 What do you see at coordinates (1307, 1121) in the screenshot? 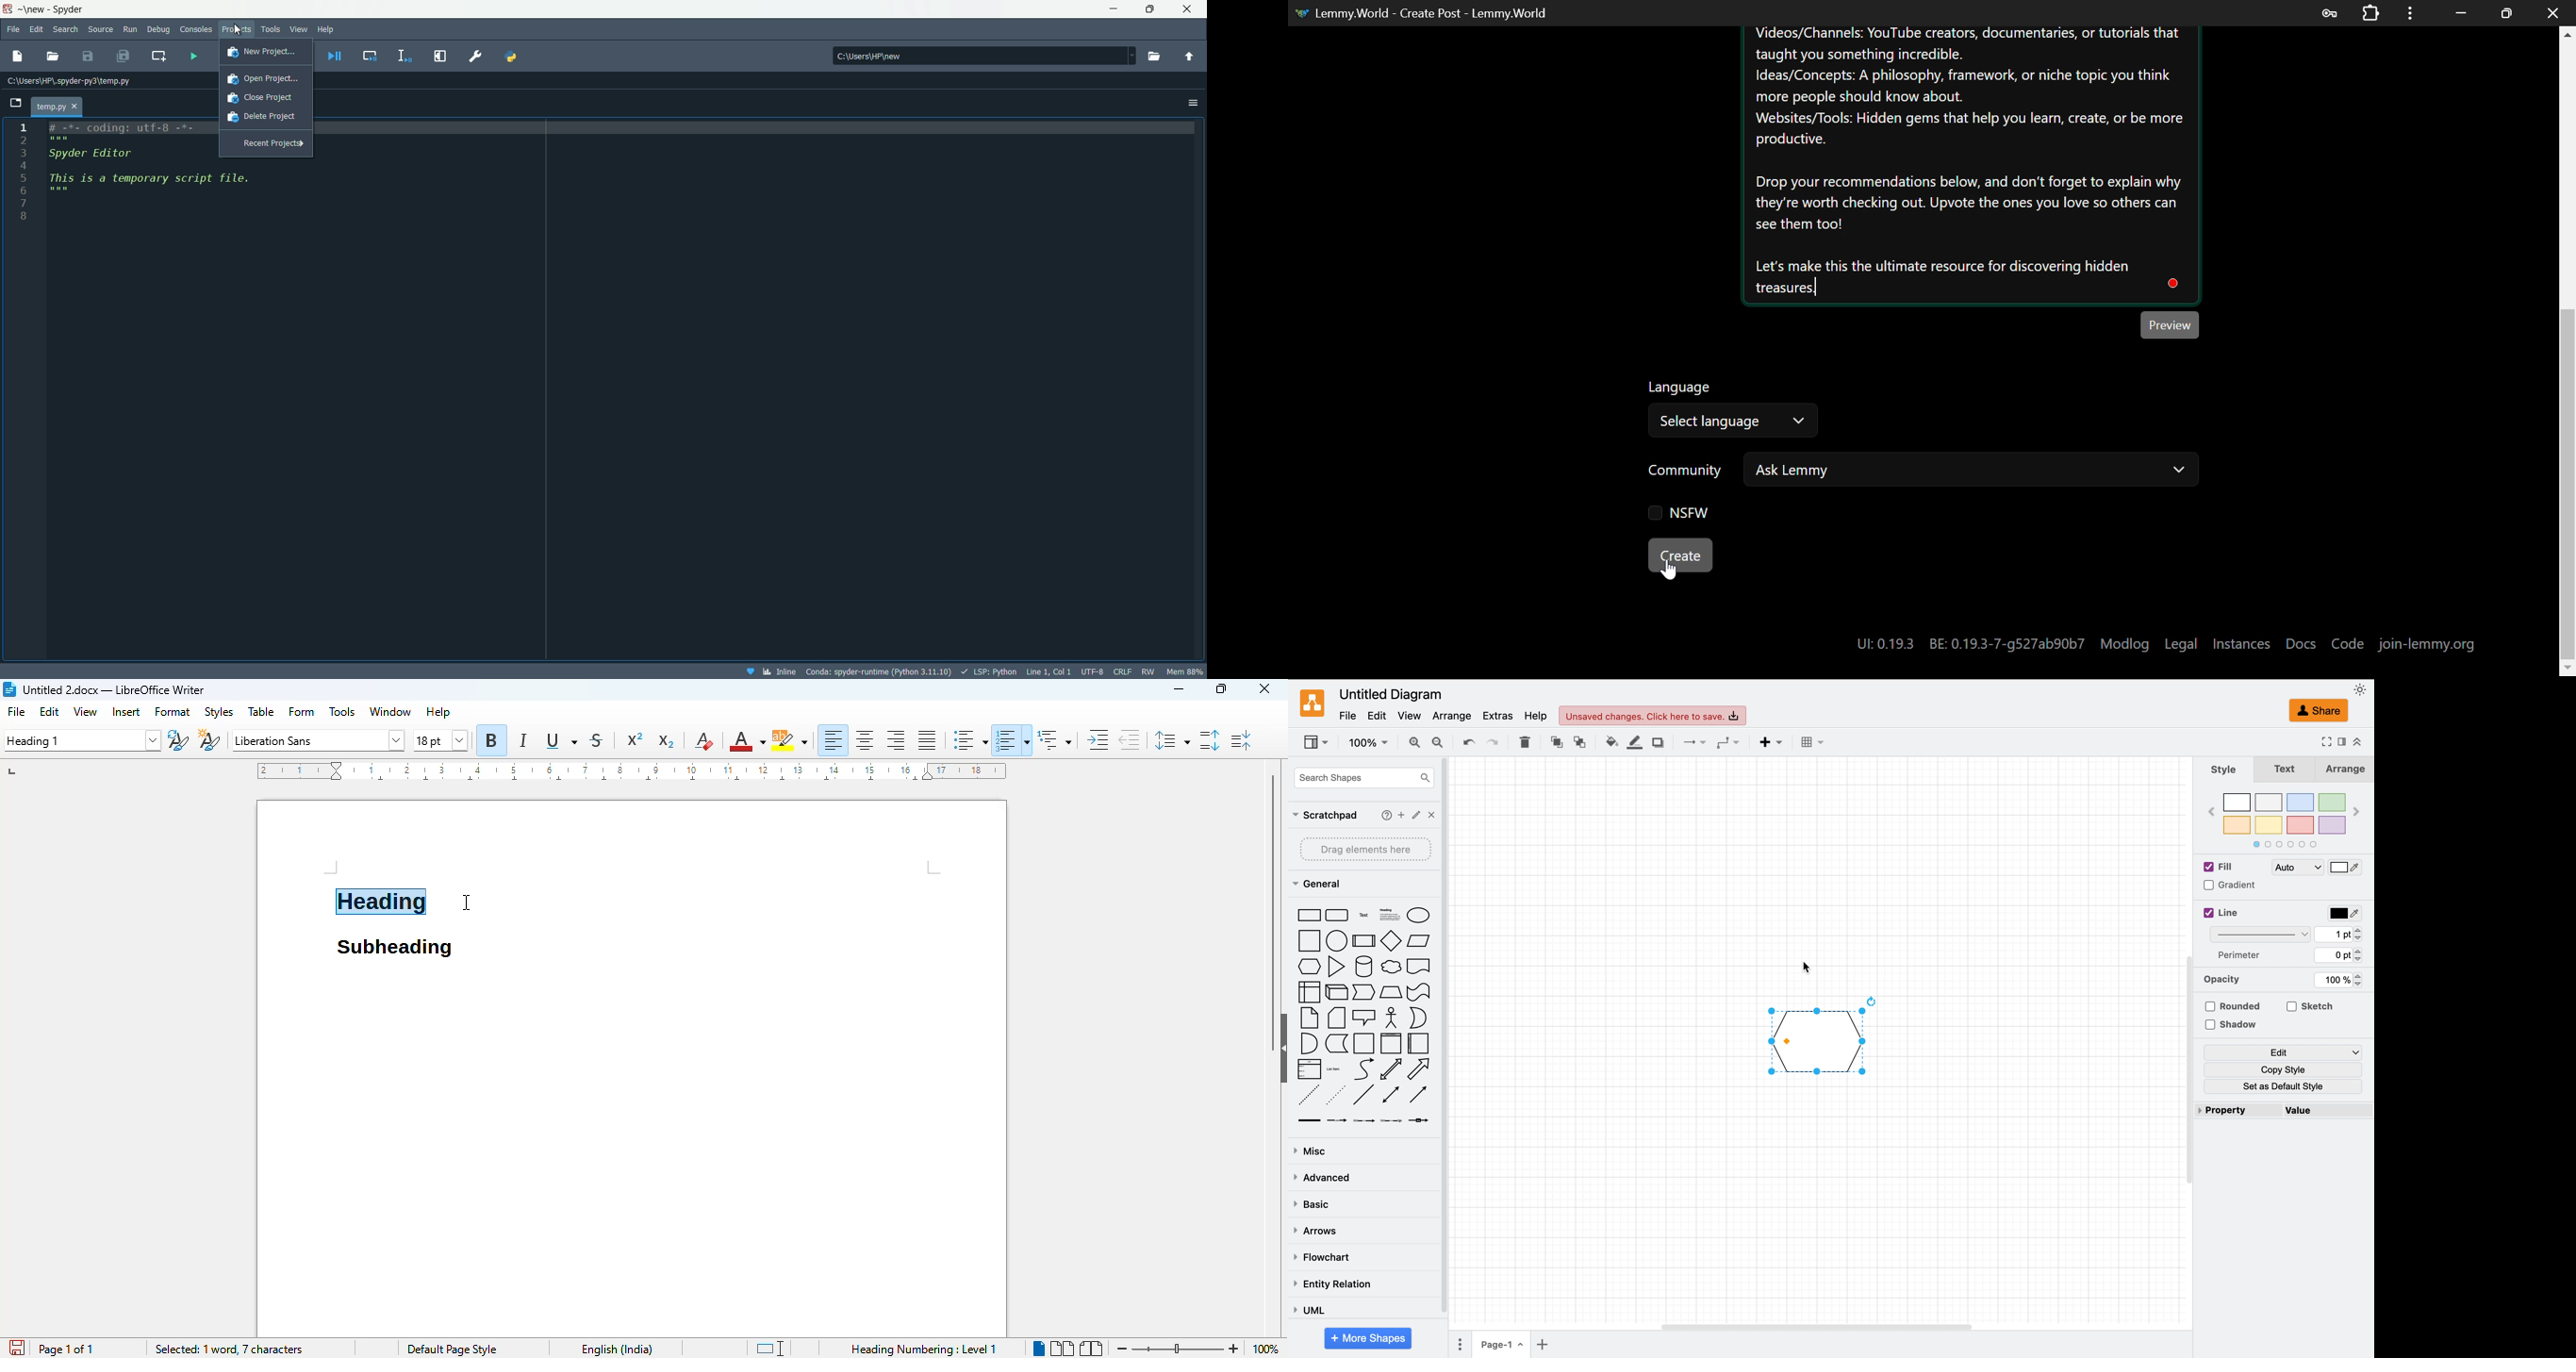
I see `link` at bounding box center [1307, 1121].